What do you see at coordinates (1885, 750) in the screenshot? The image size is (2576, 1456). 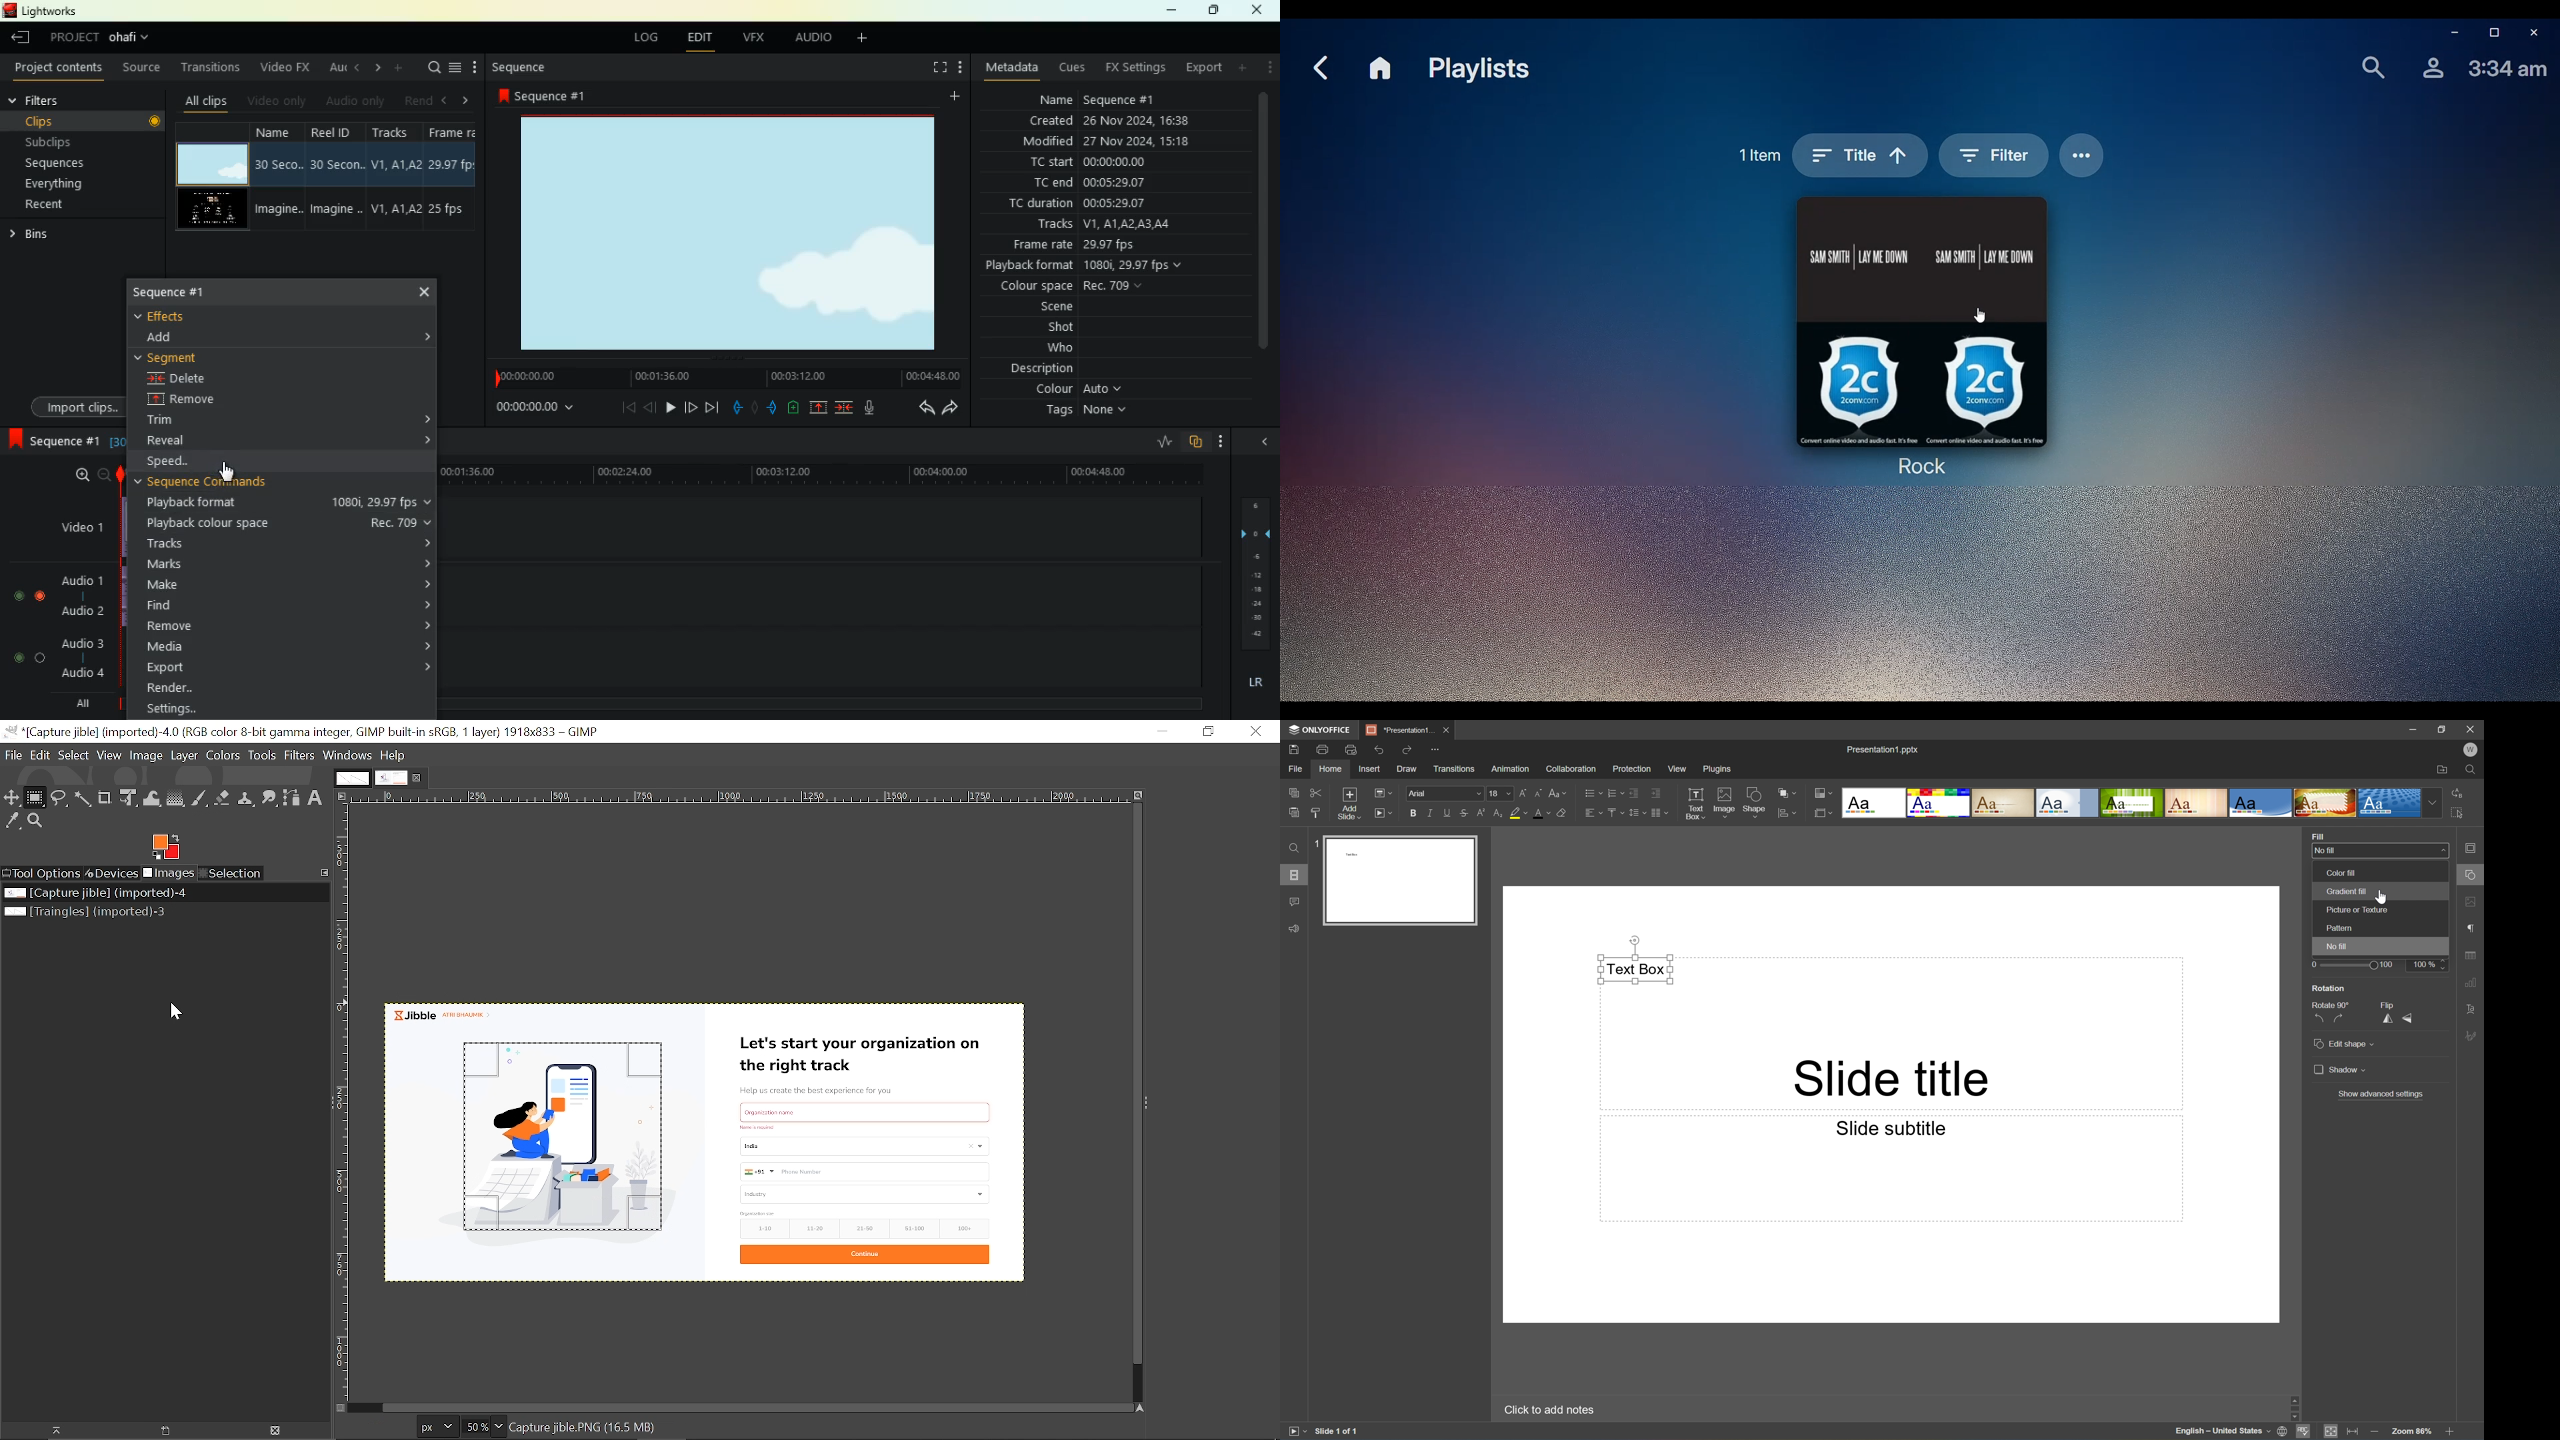 I see `Presentation1.pptx` at bounding box center [1885, 750].